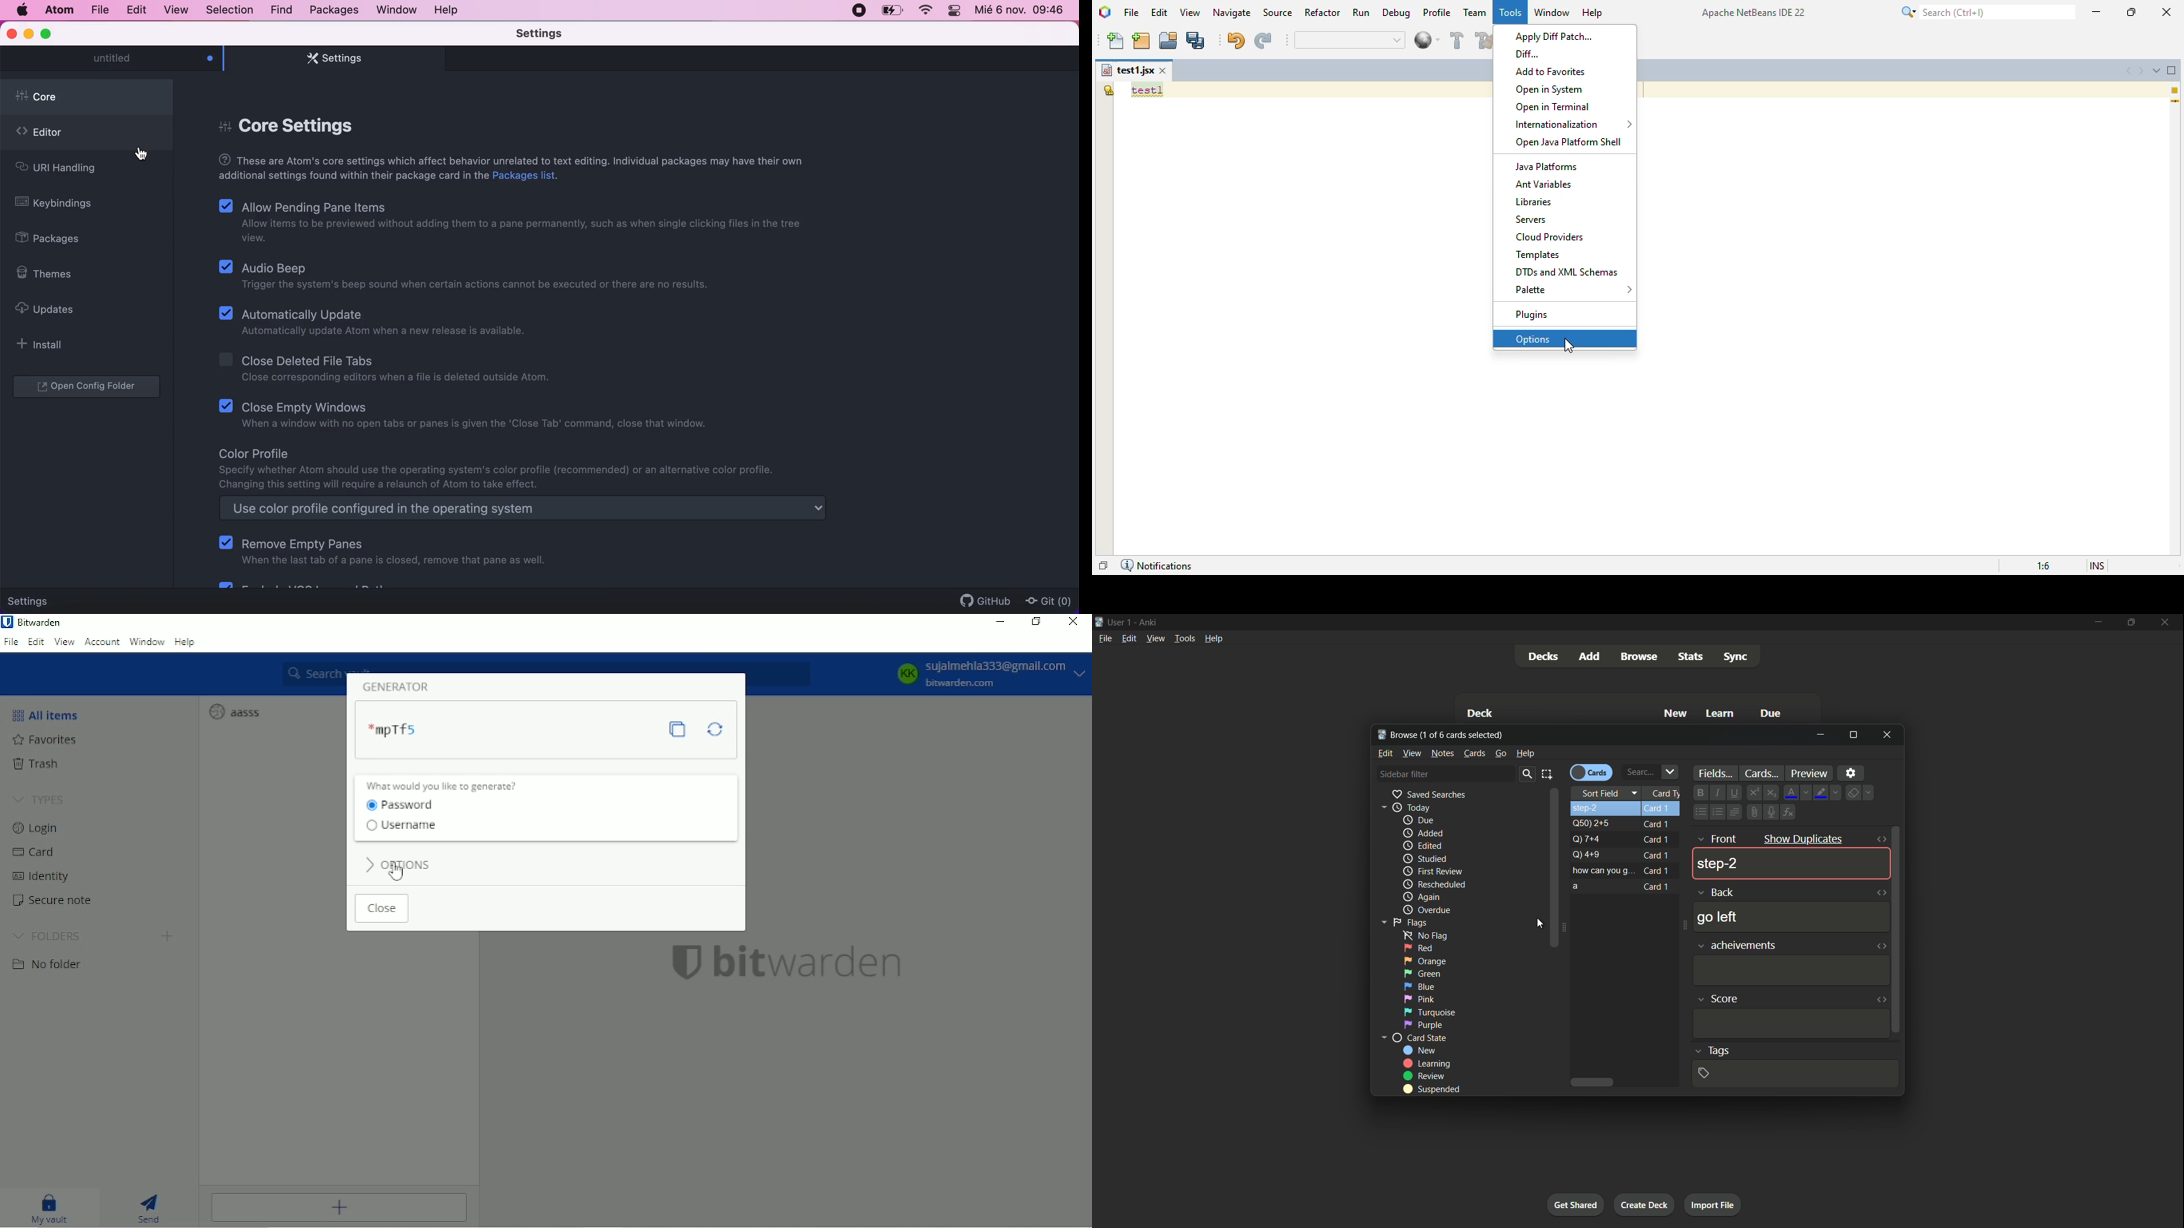 This screenshot has width=2184, height=1232. I want to click on Edit menu, so click(1128, 640).